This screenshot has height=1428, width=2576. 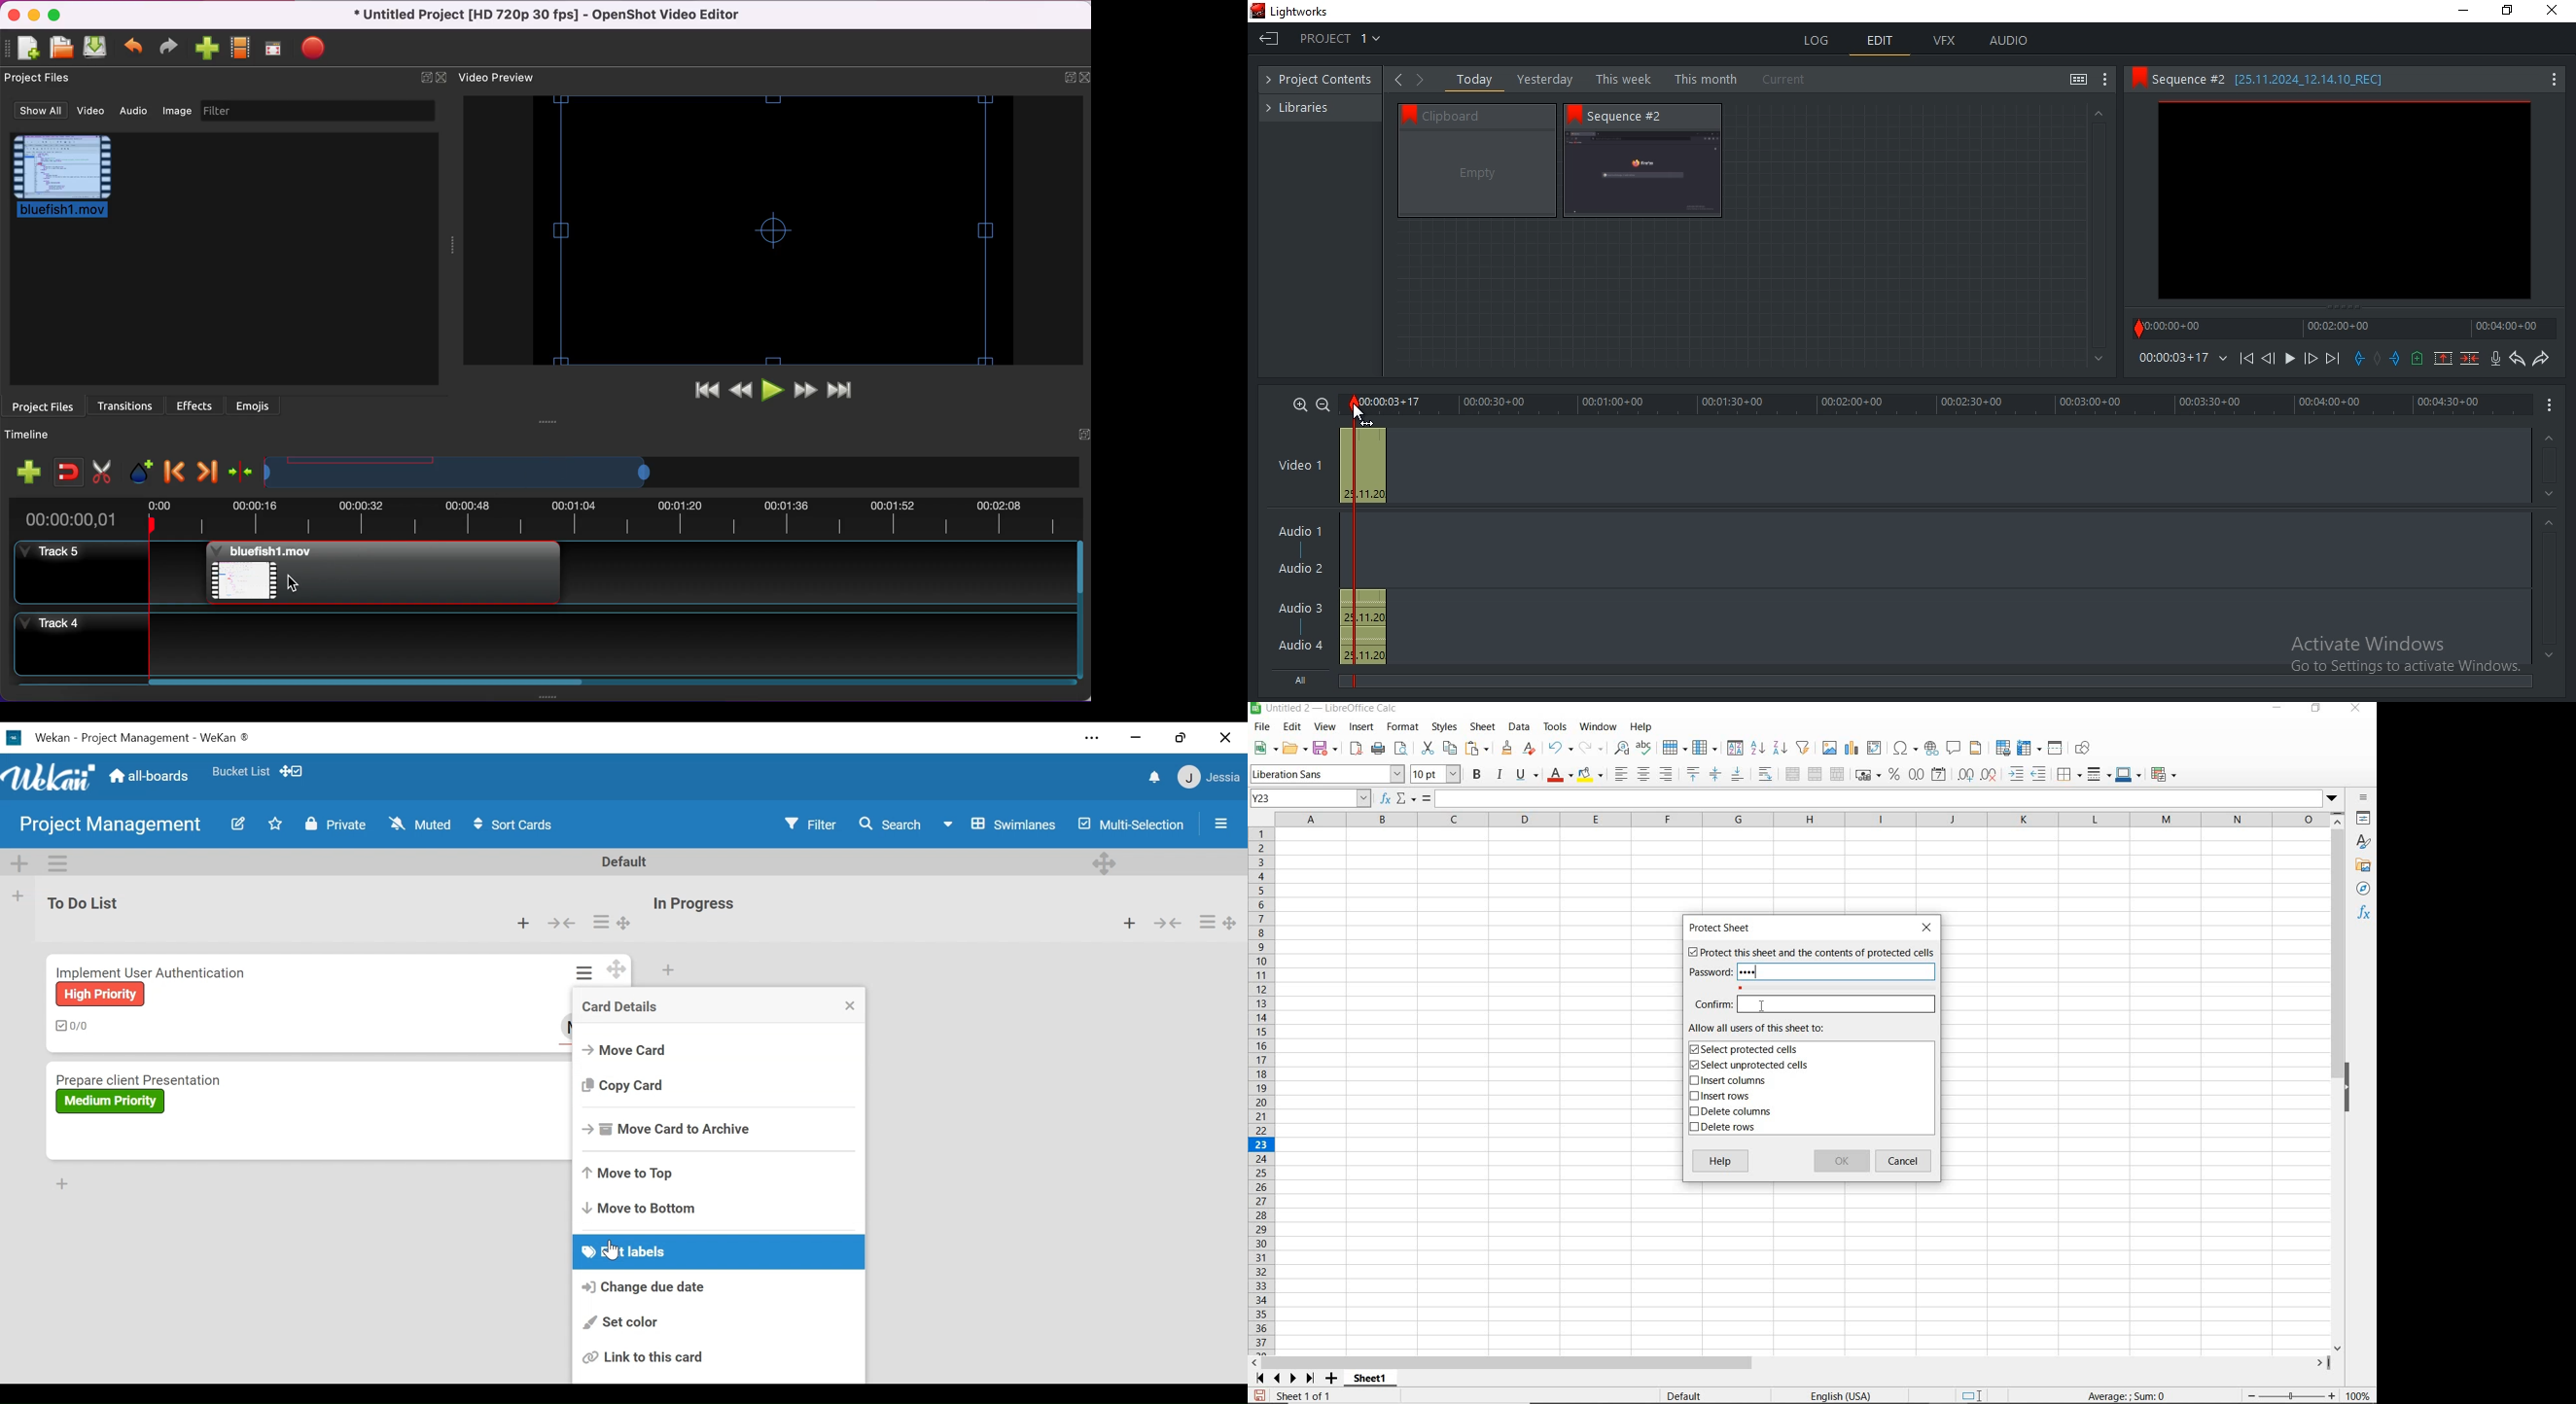 What do you see at coordinates (1725, 1129) in the screenshot?
I see `DELETE ROWS` at bounding box center [1725, 1129].